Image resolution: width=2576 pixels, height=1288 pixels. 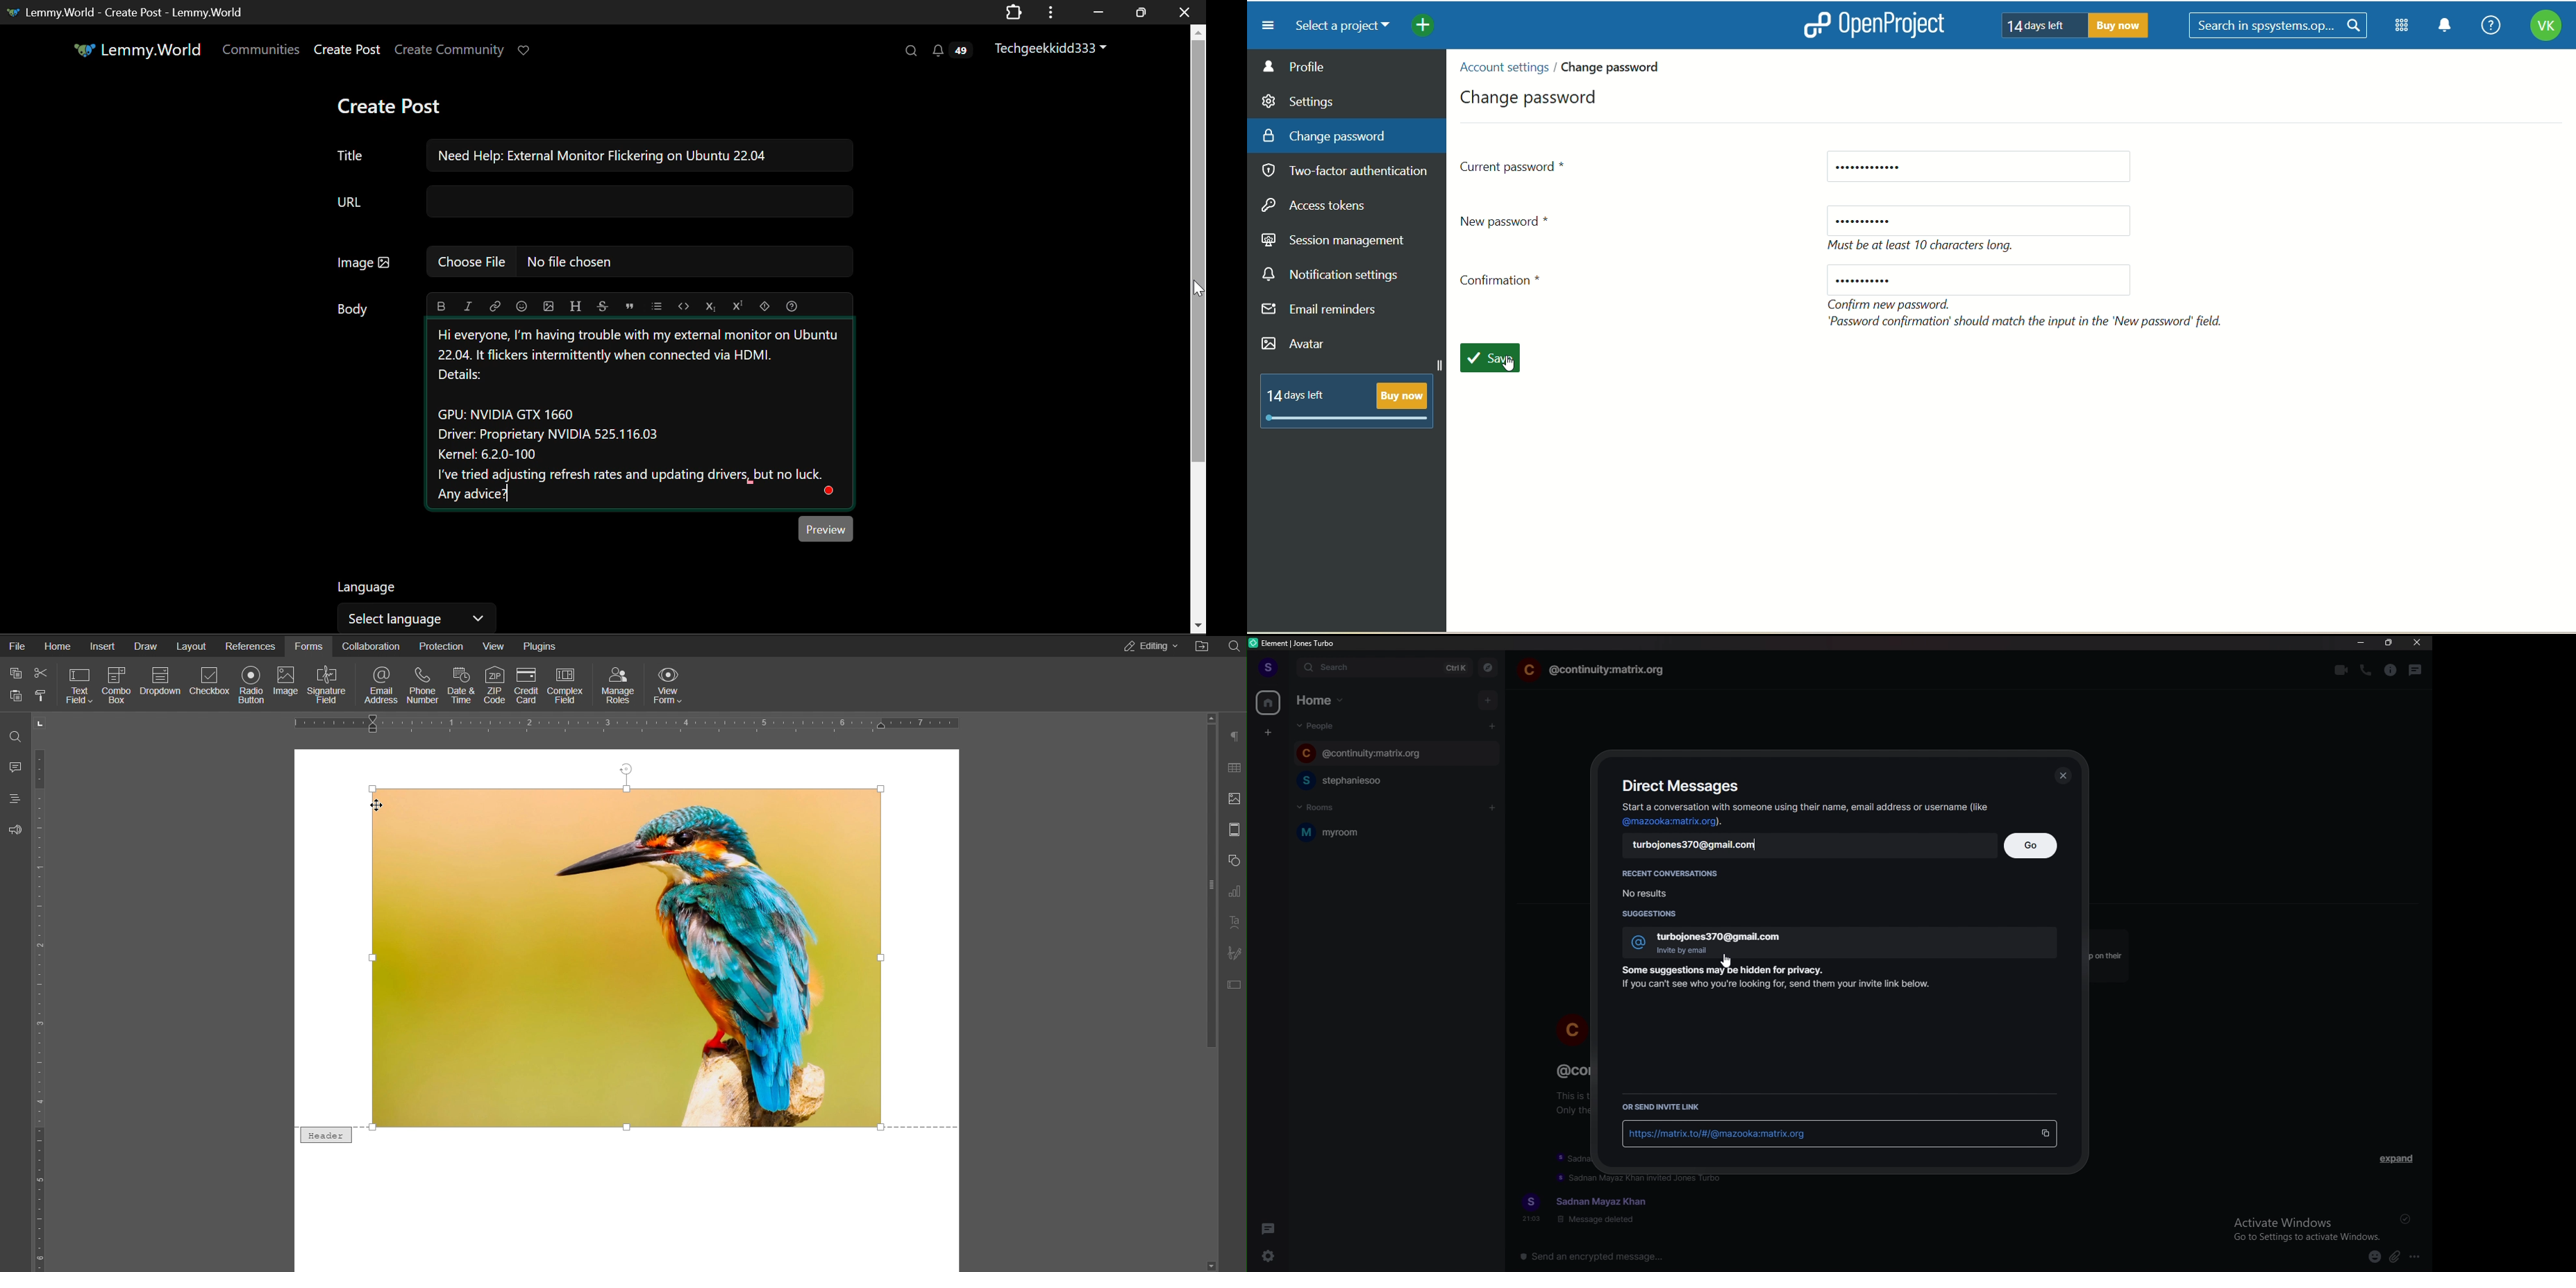 What do you see at coordinates (1666, 892) in the screenshot?
I see `no results` at bounding box center [1666, 892].